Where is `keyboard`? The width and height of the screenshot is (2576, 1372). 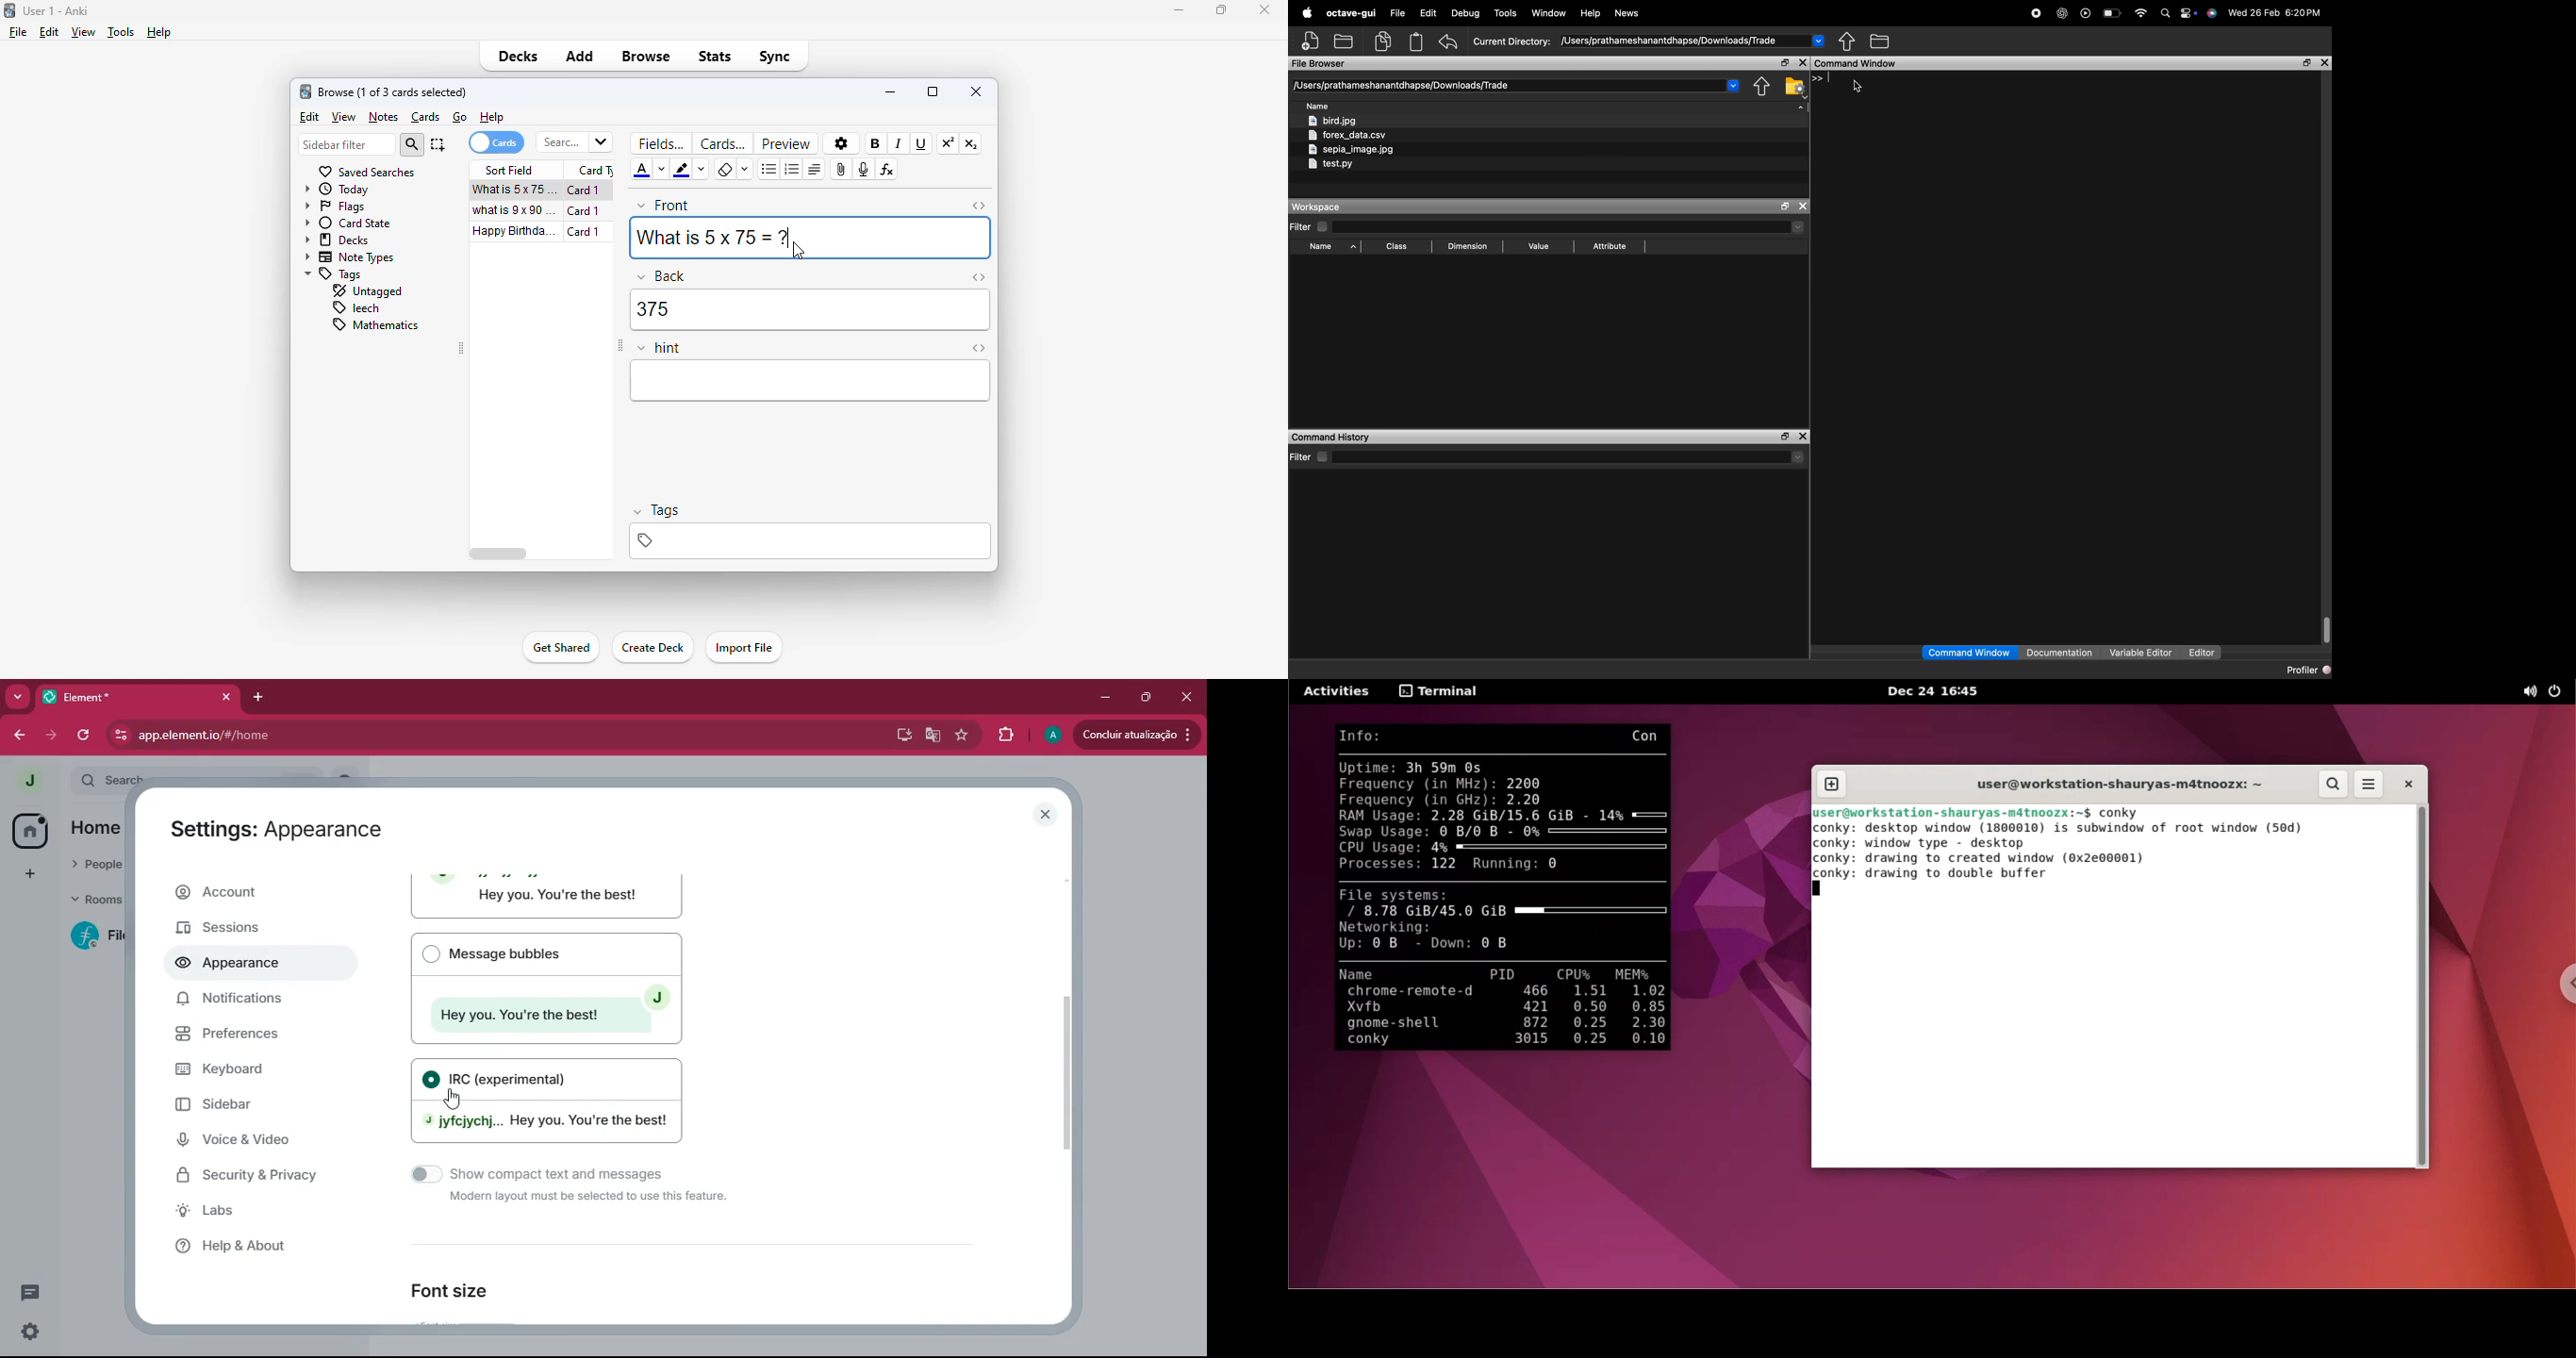 keyboard is located at coordinates (250, 1071).